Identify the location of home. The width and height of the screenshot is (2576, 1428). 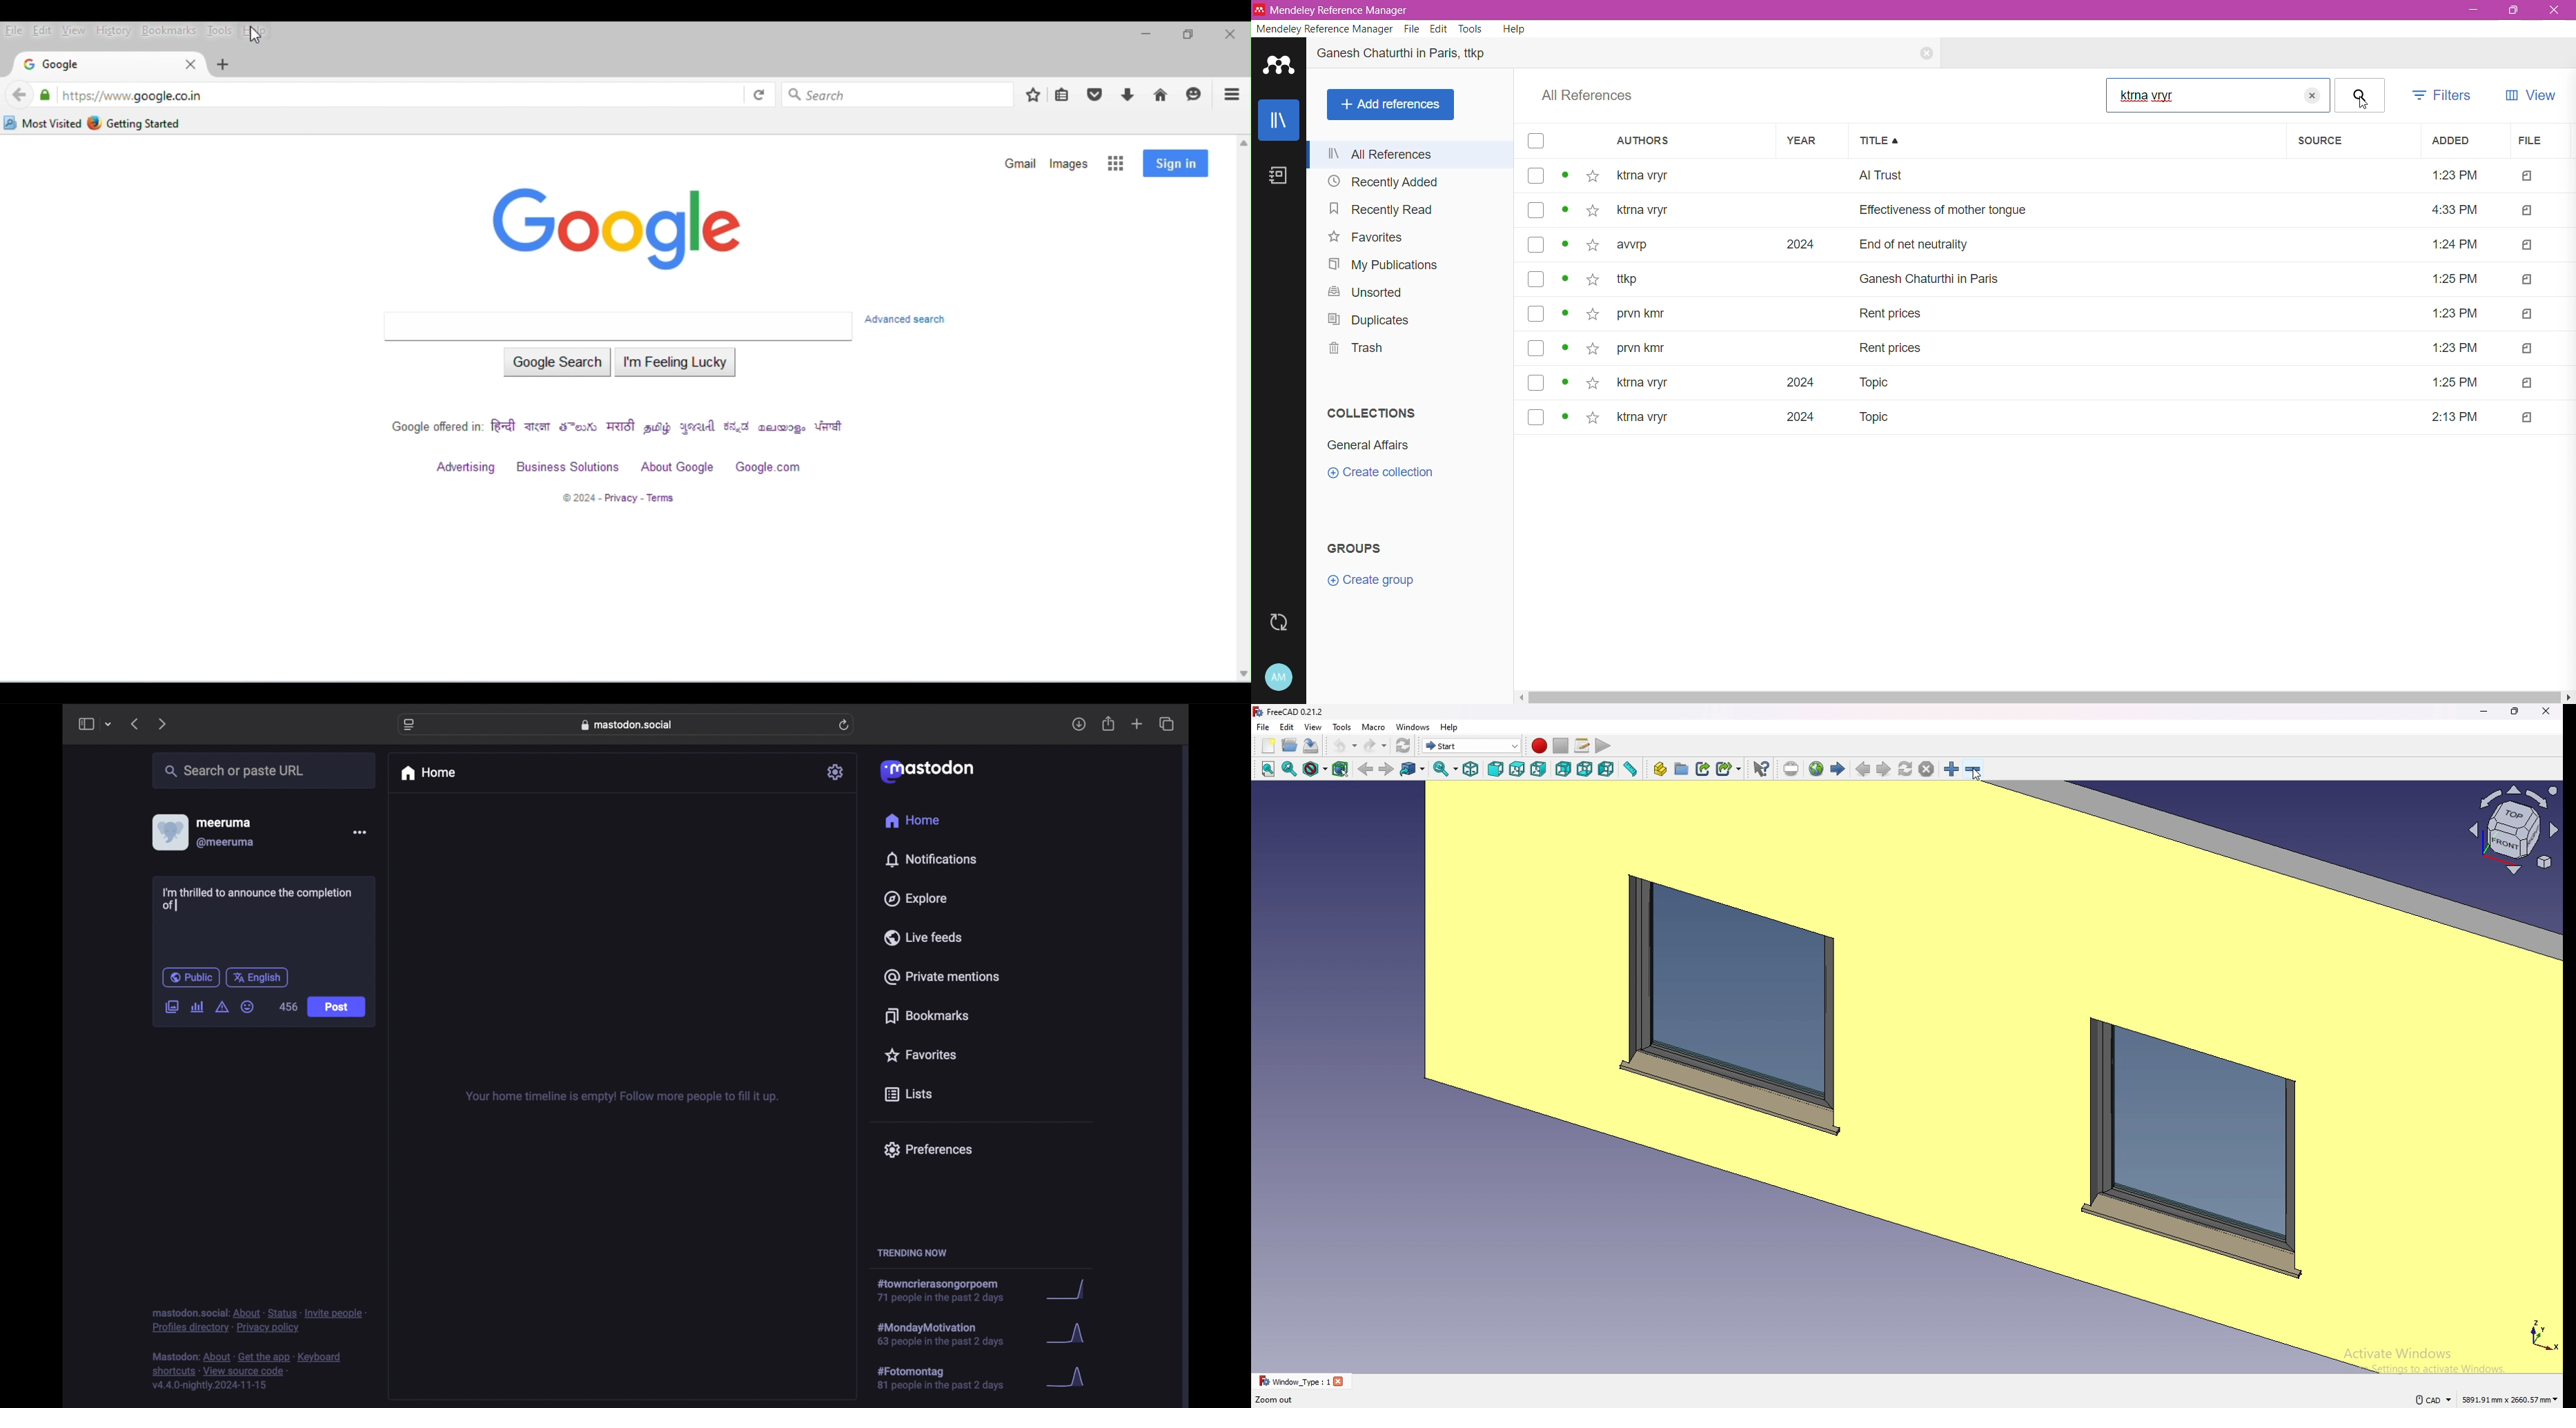
(914, 820).